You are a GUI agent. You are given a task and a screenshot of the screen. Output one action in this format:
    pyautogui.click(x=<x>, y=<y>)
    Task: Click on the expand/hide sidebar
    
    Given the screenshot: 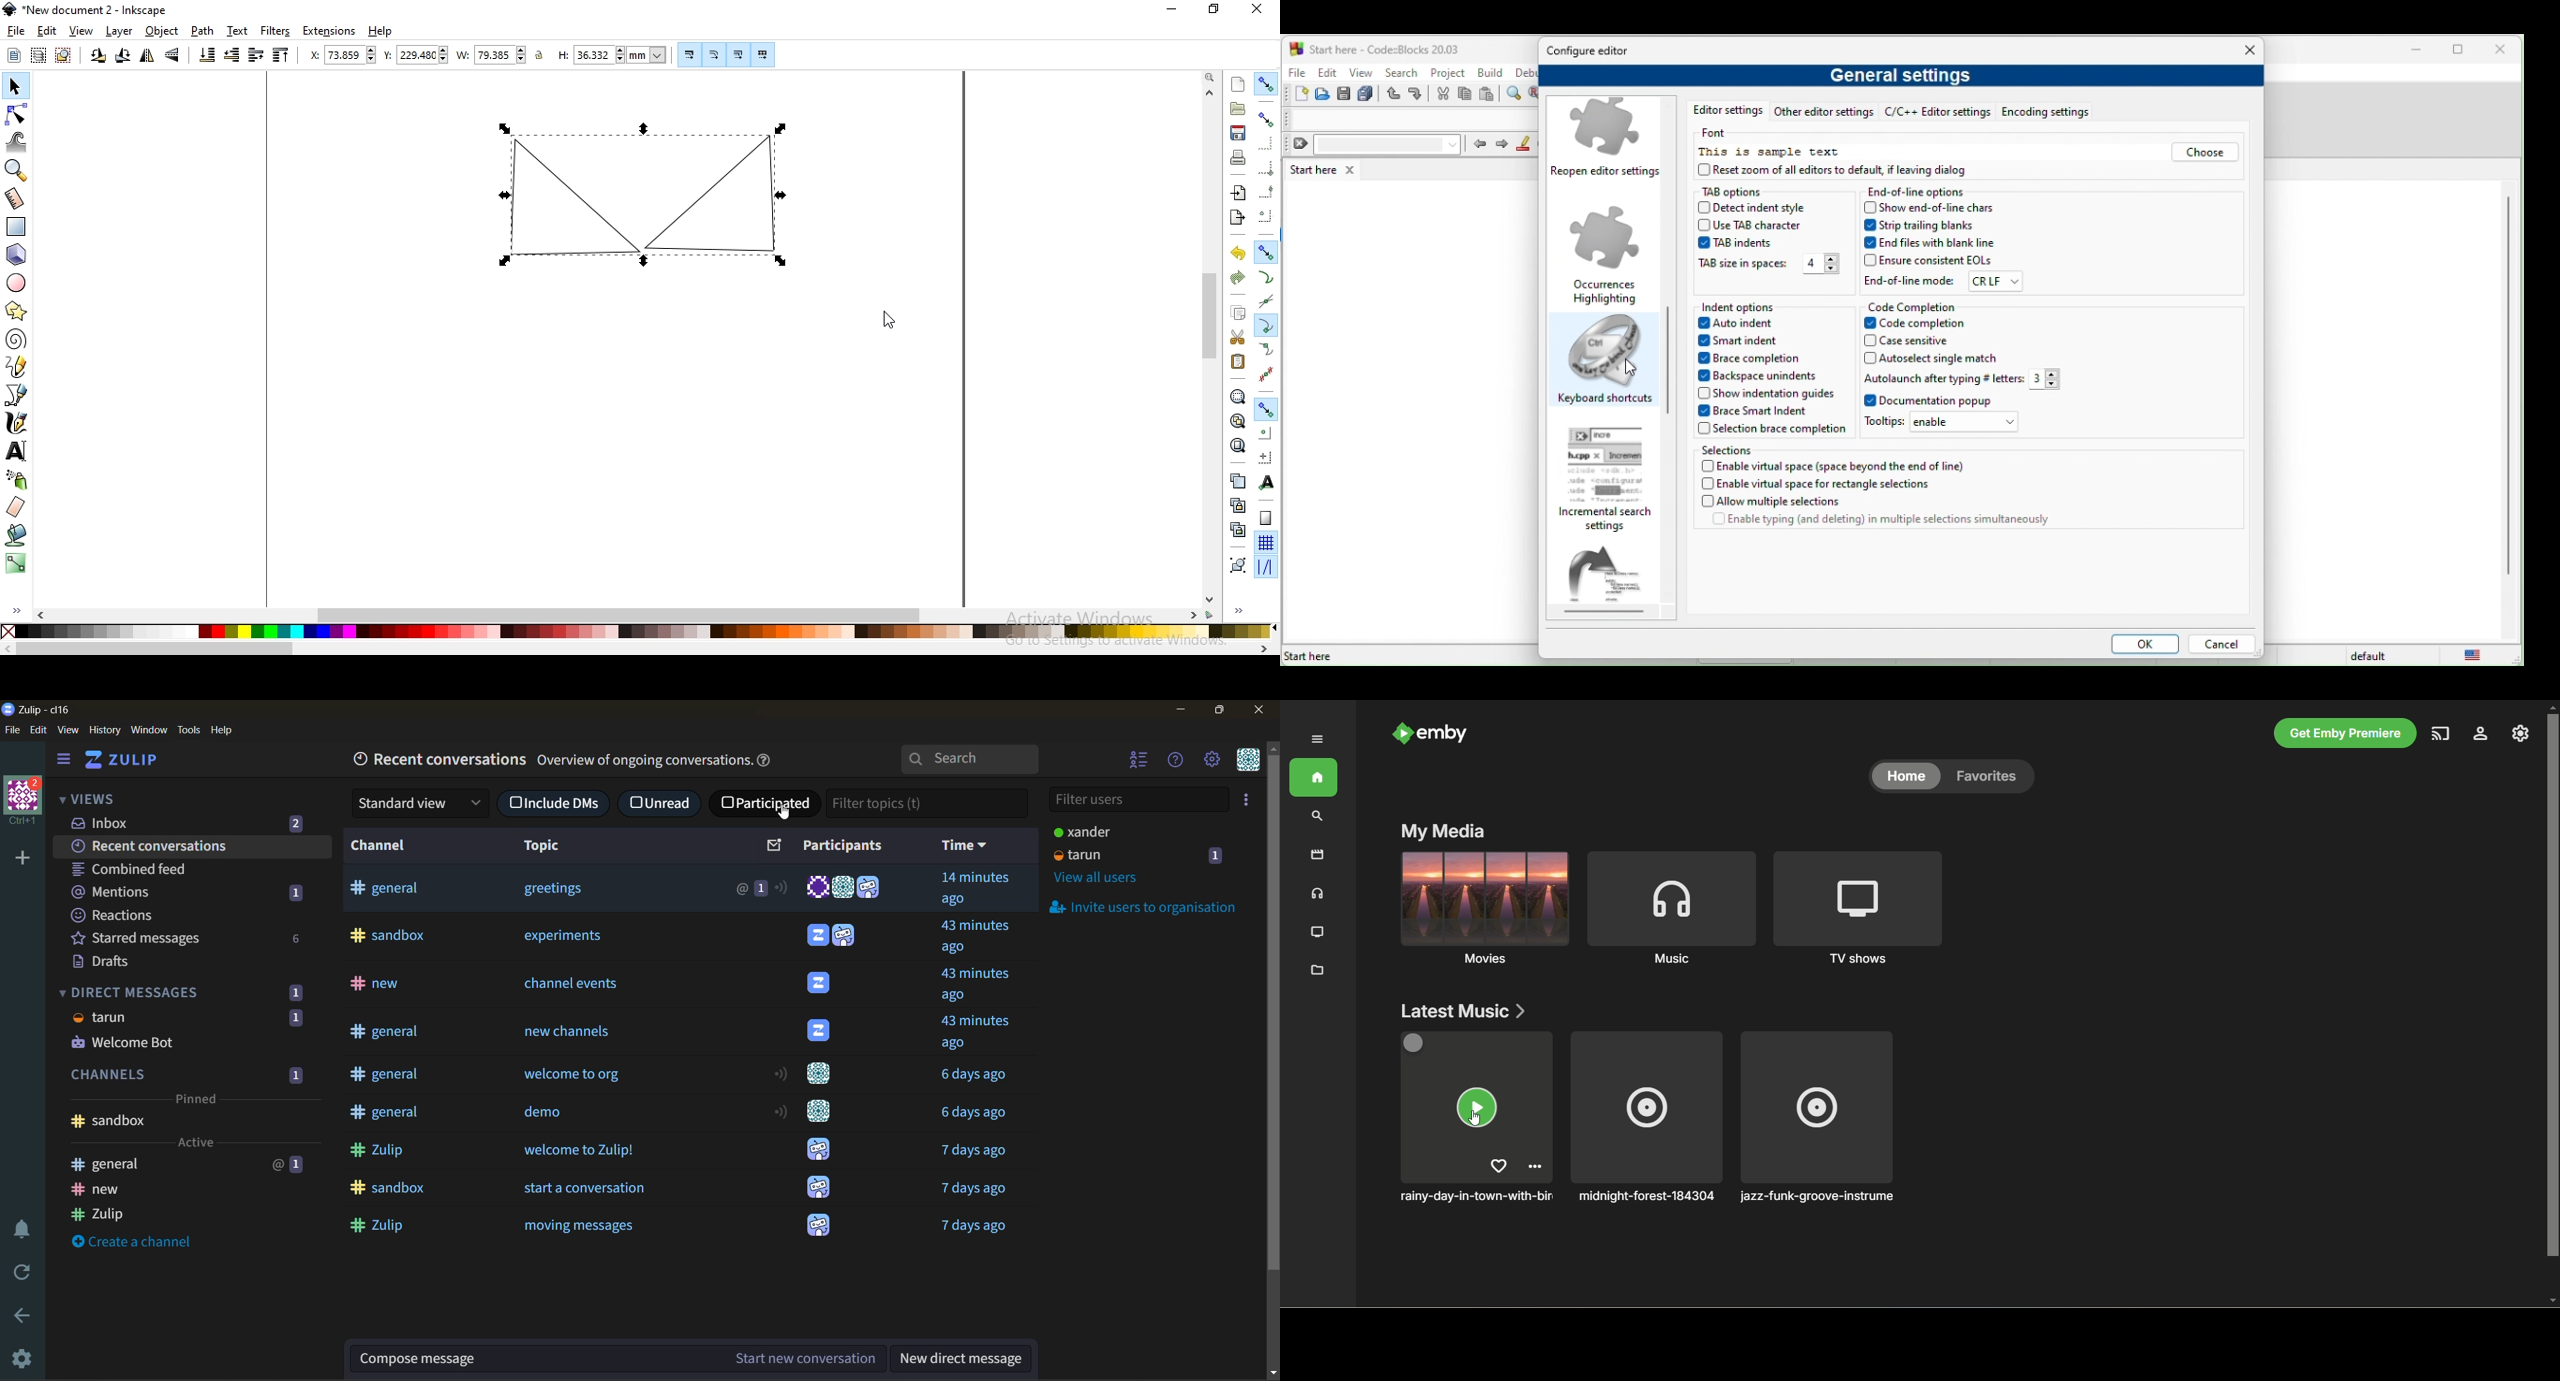 What is the action you would take?
    pyautogui.click(x=13, y=610)
    